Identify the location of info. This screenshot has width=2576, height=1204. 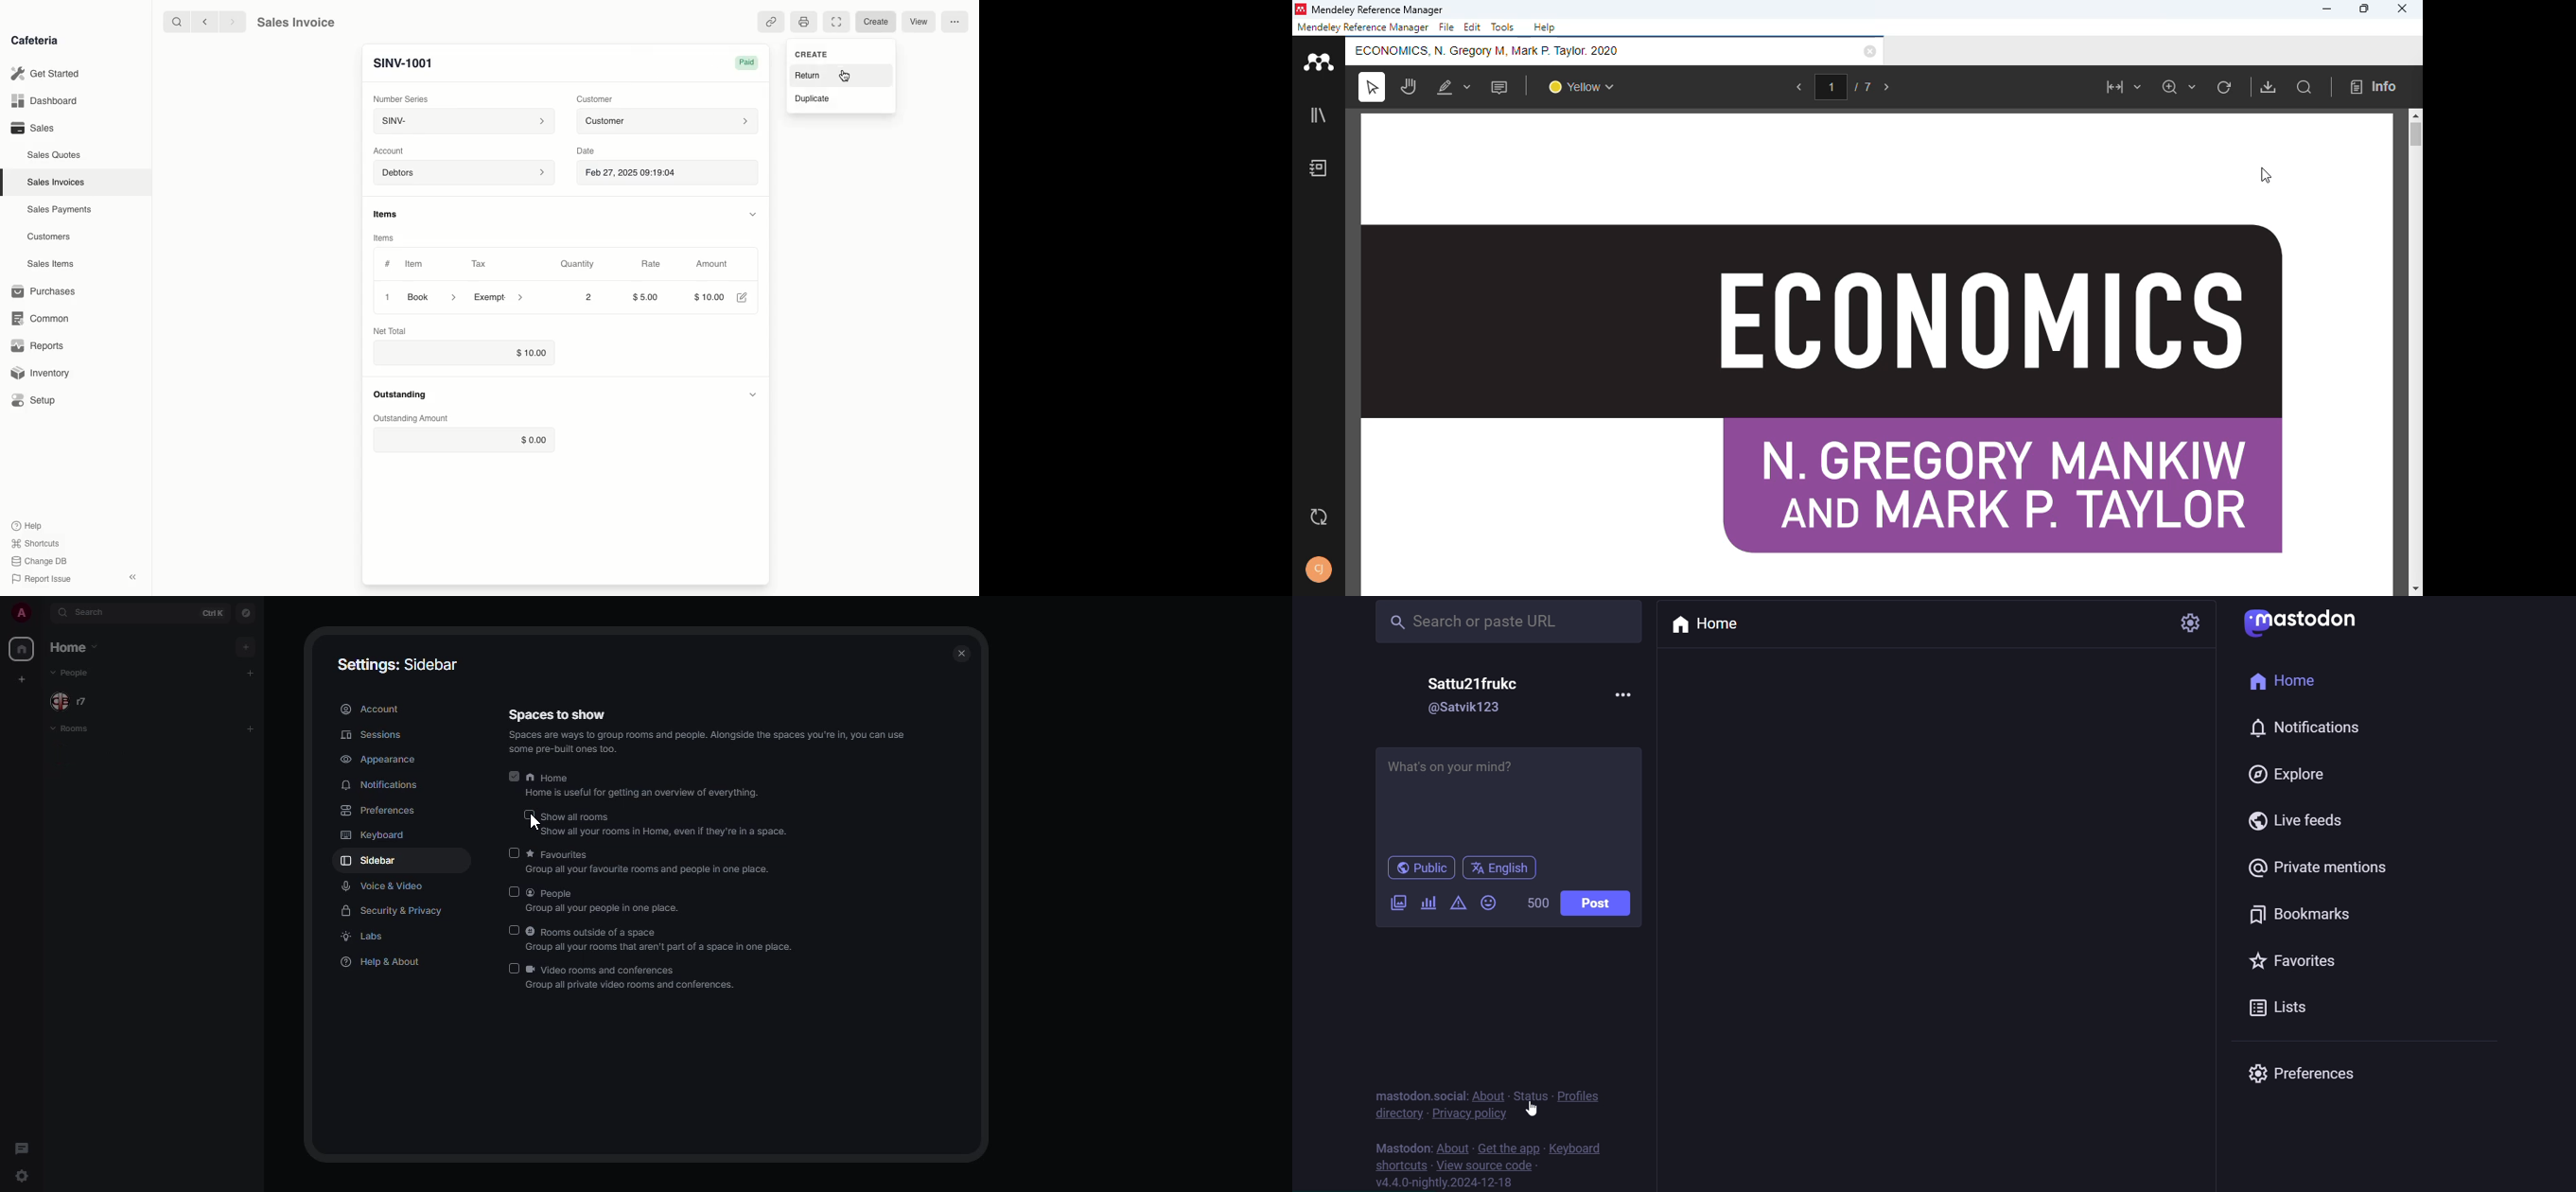
(711, 743).